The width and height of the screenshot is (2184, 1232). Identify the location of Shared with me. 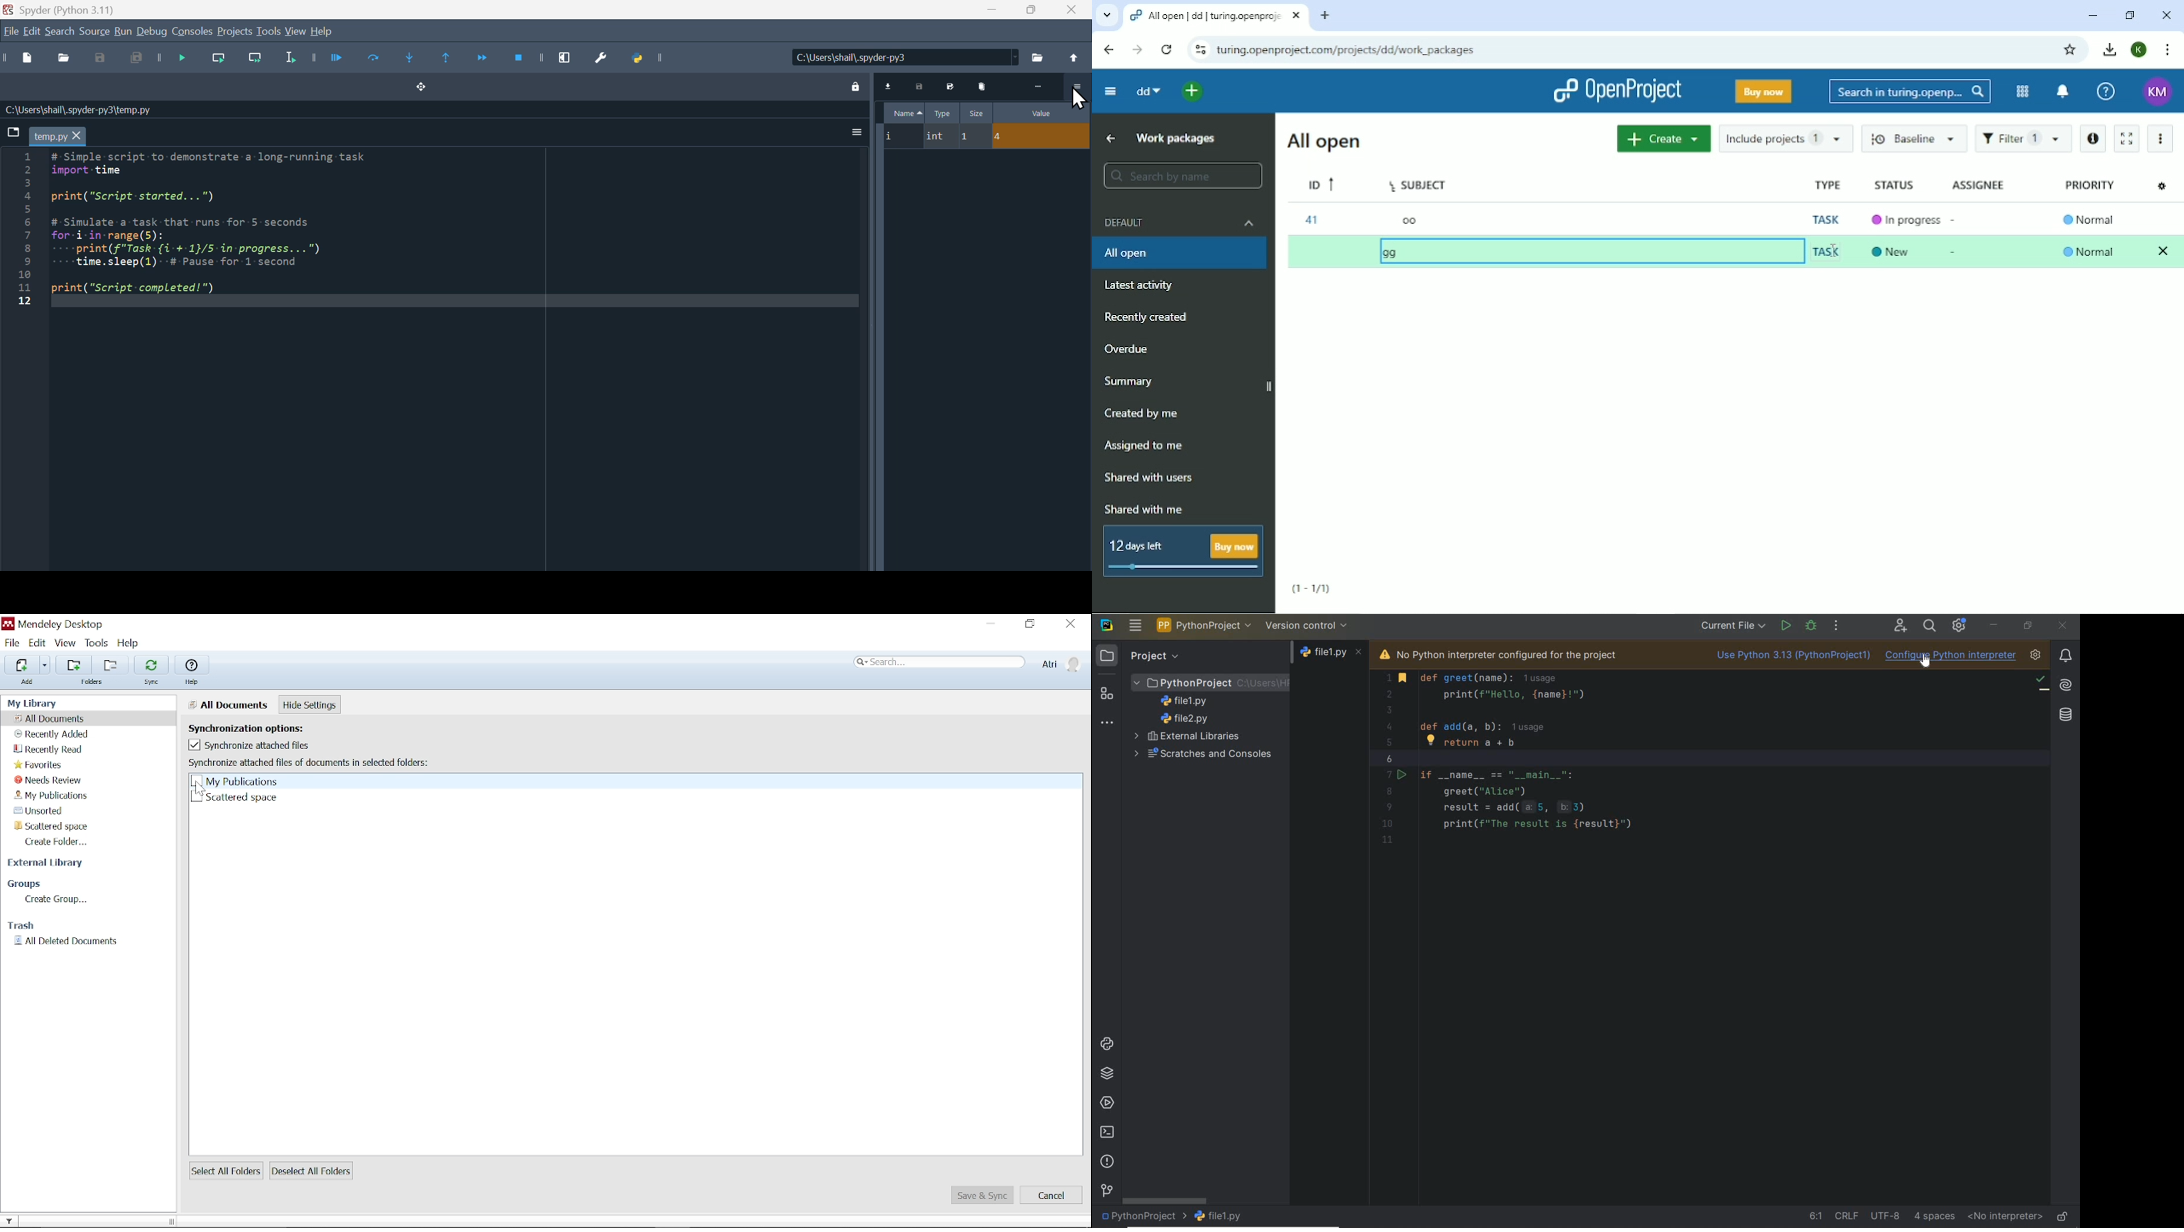
(1143, 510).